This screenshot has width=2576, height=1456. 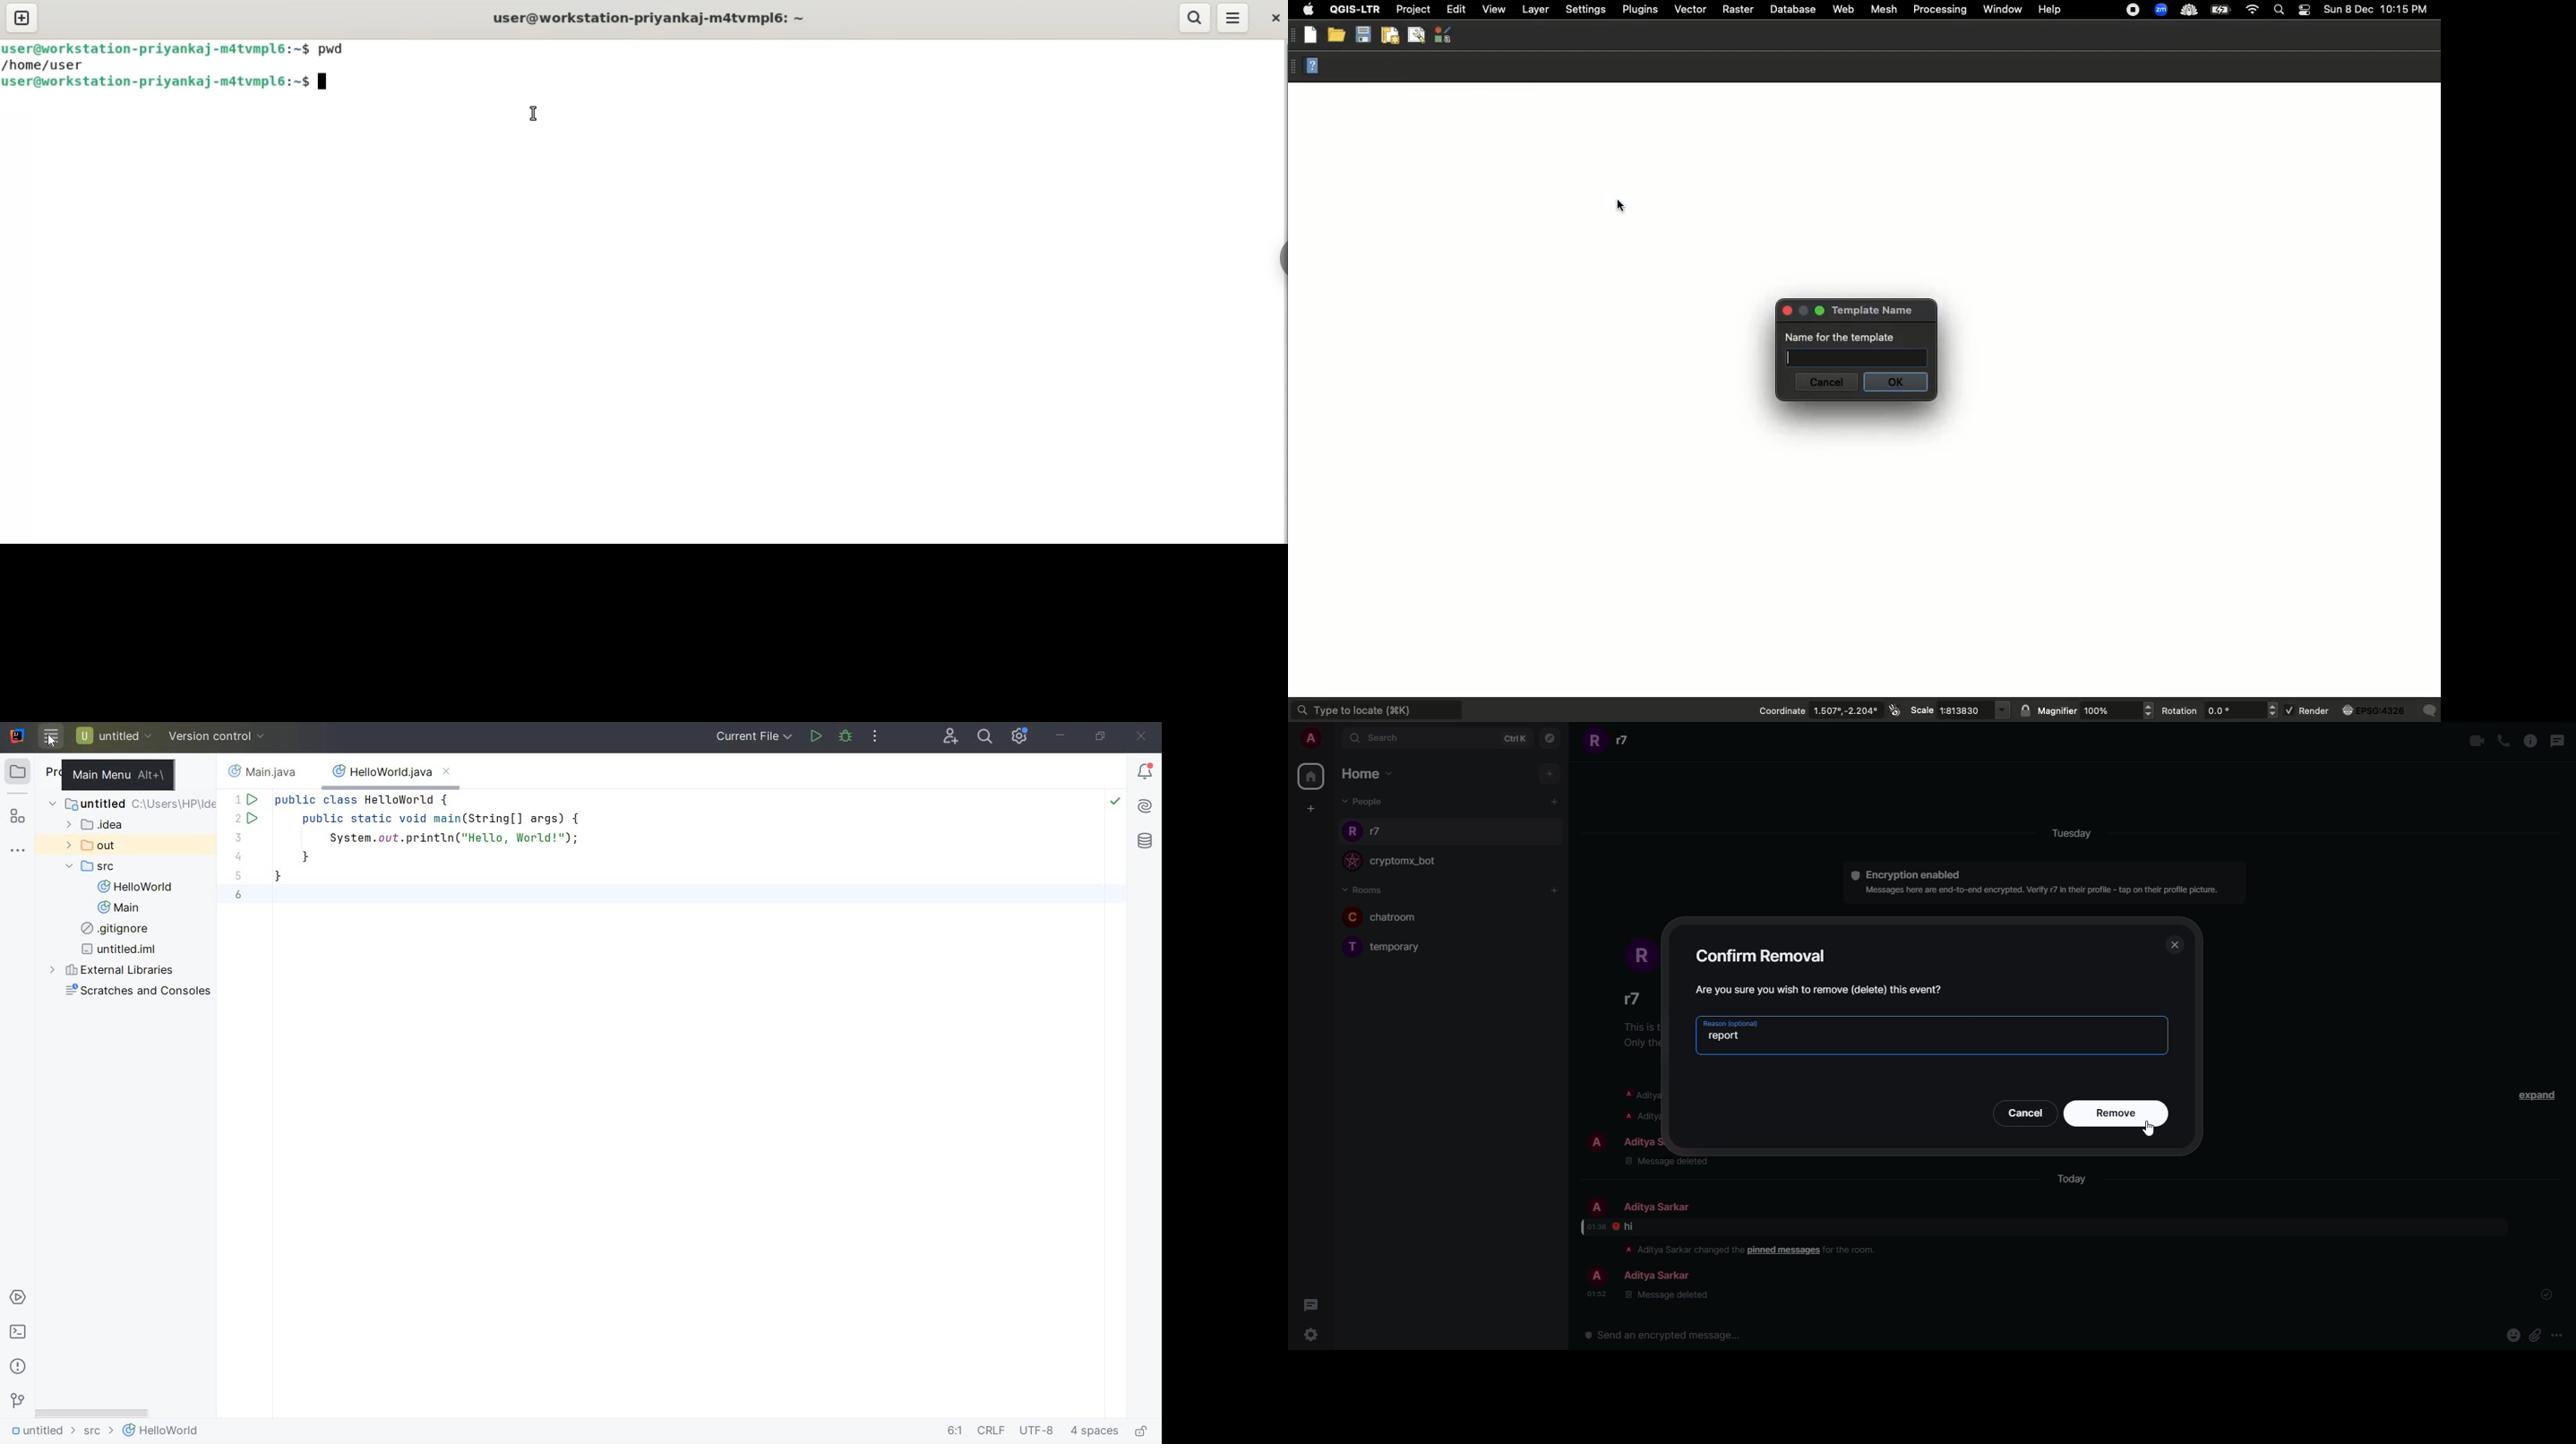 I want to click on attach, so click(x=2534, y=1336).